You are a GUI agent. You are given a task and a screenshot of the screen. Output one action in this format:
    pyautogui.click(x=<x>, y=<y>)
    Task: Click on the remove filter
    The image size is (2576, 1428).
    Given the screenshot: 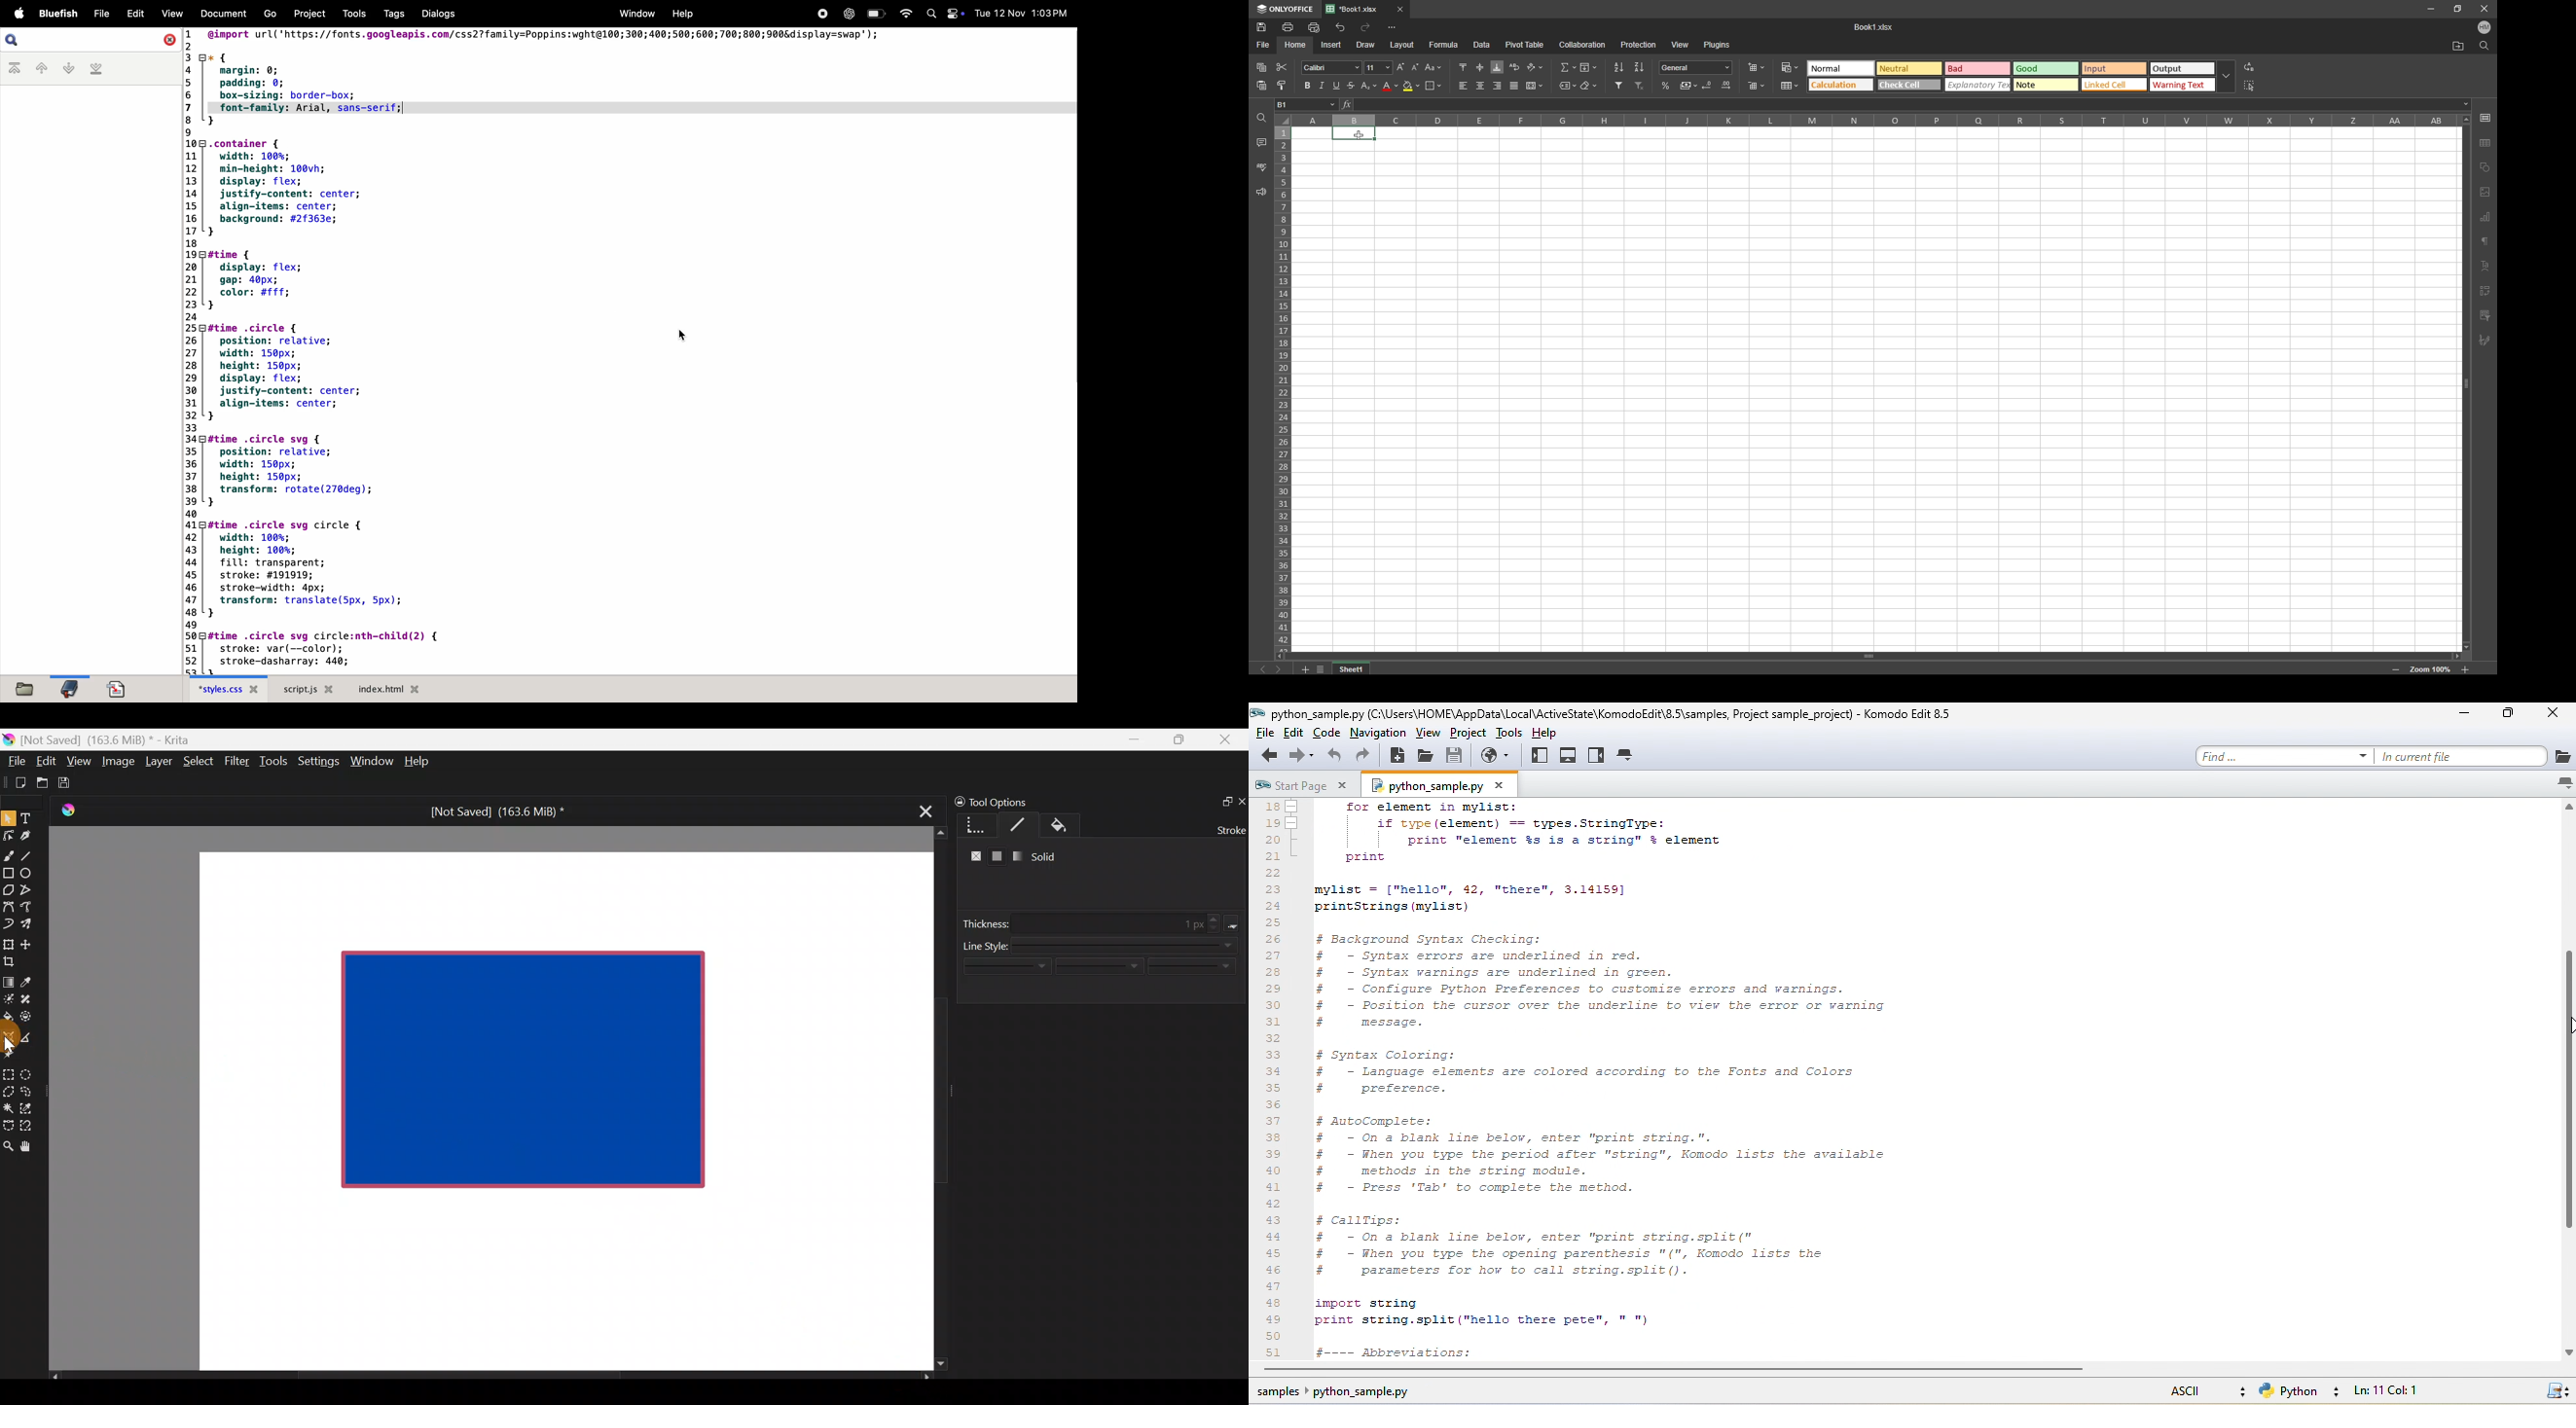 What is the action you would take?
    pyautogui.click(x=1641, y=86)
    